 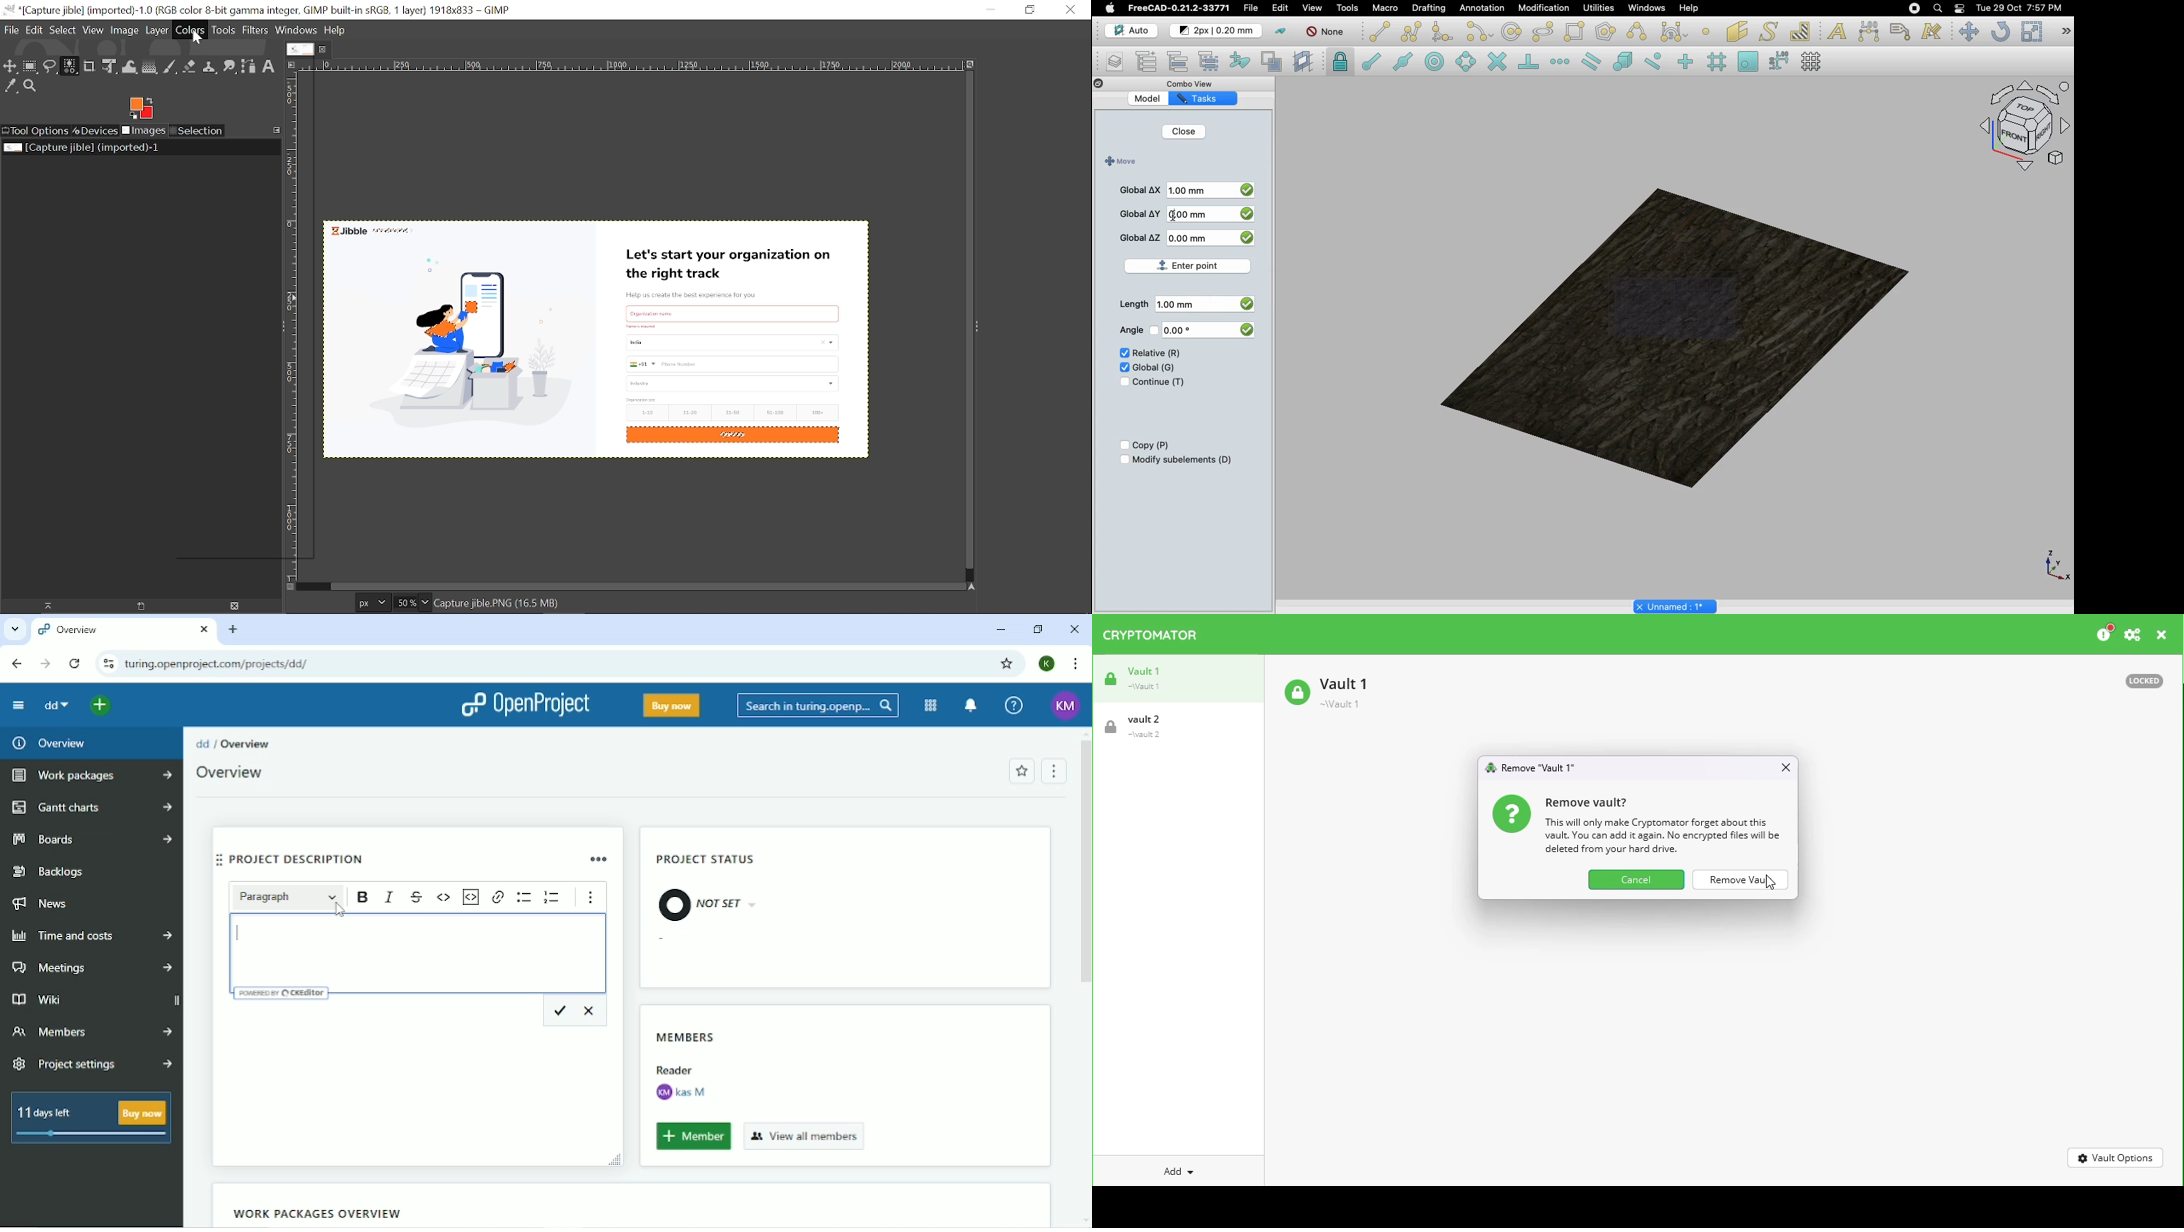 I want to click on Help, so click(x=1013, y=705).